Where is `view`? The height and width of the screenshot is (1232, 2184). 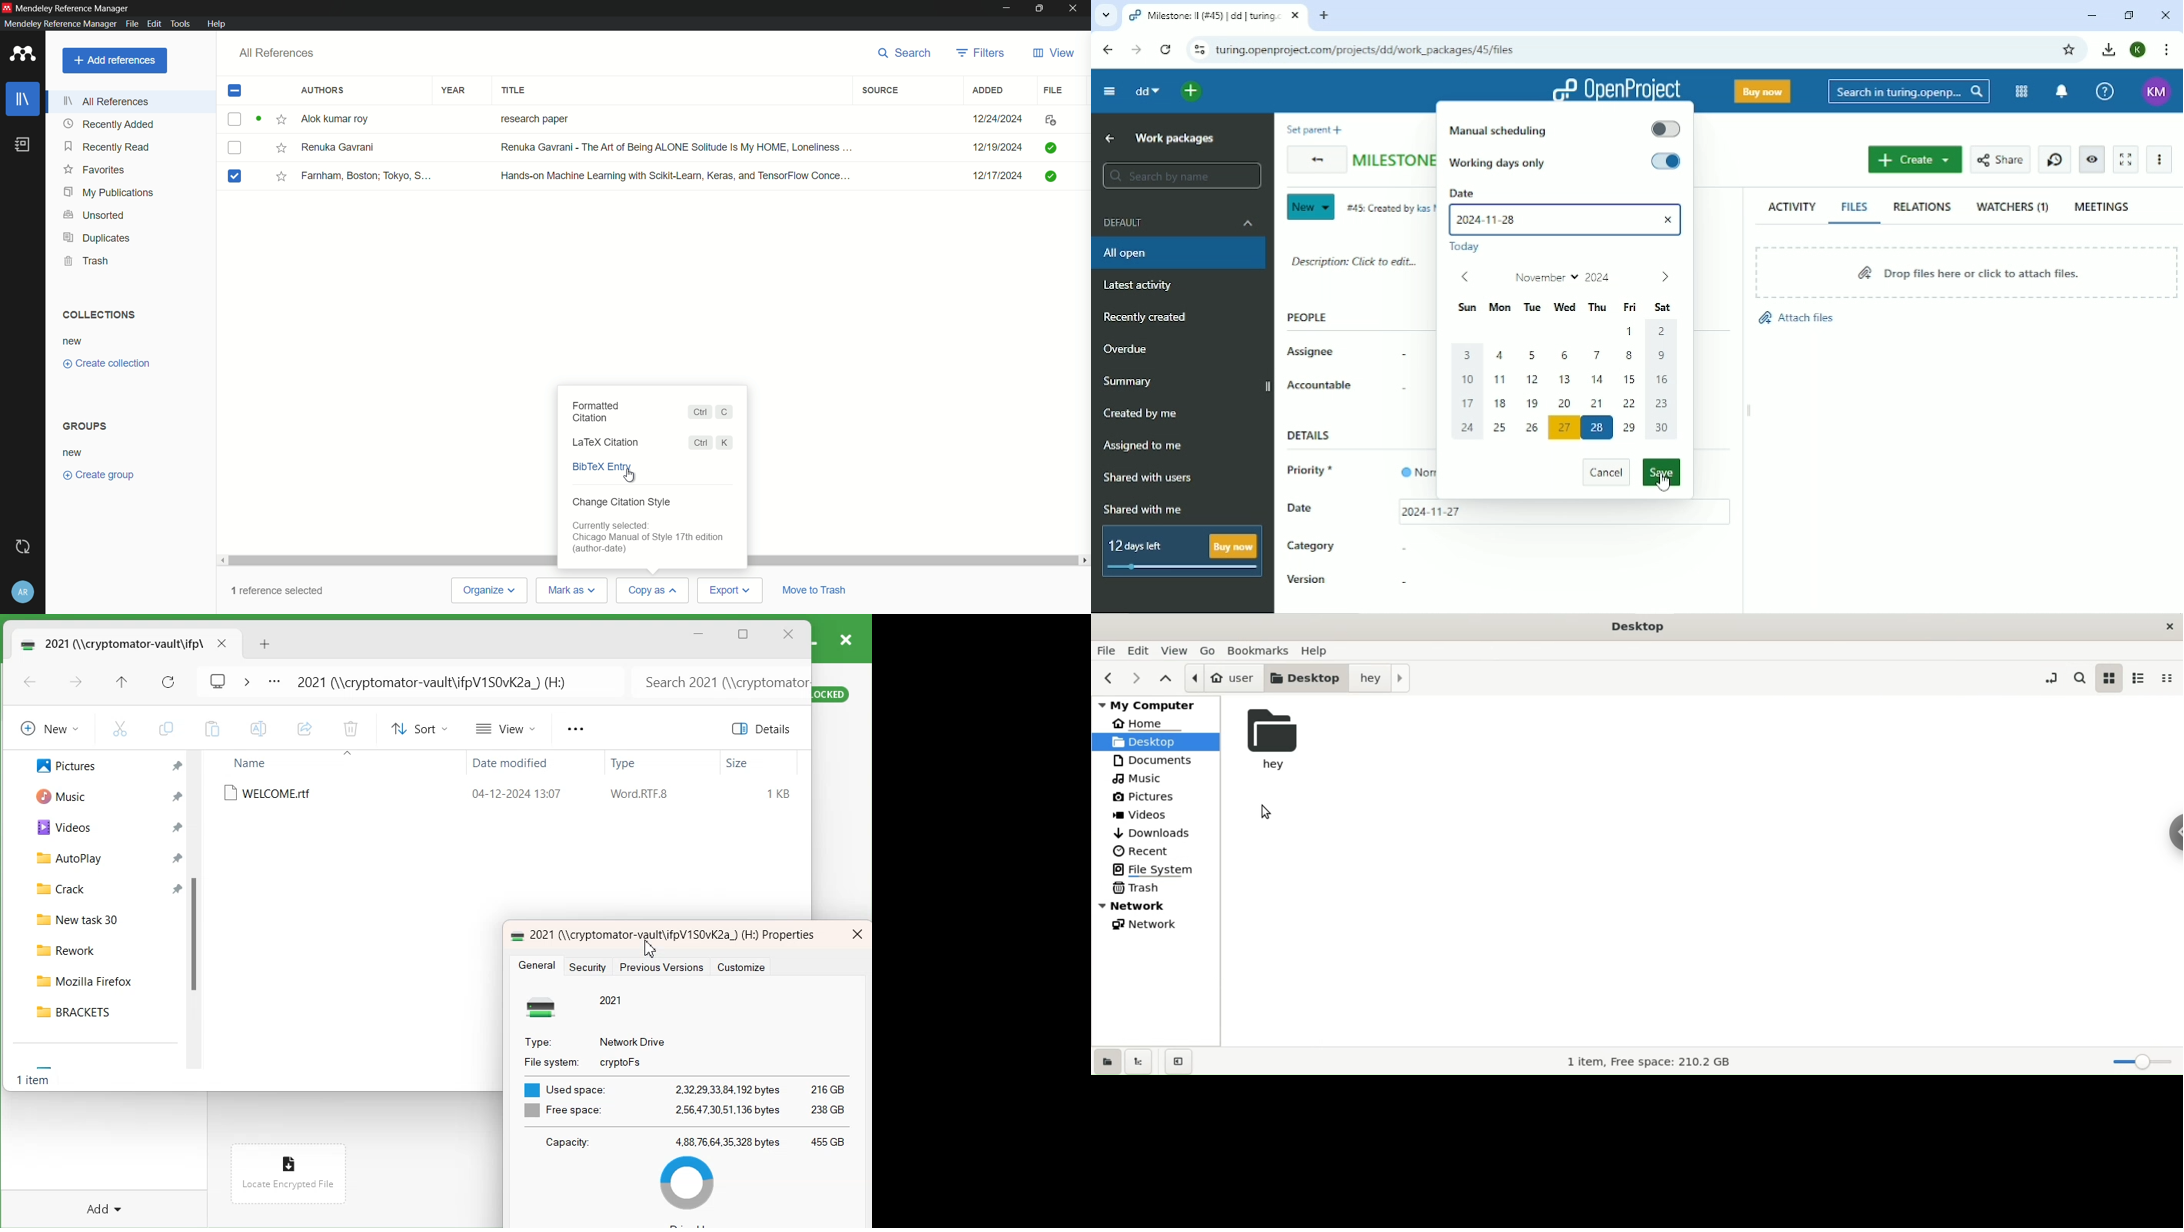
view is located at coordinates (1053, 53).